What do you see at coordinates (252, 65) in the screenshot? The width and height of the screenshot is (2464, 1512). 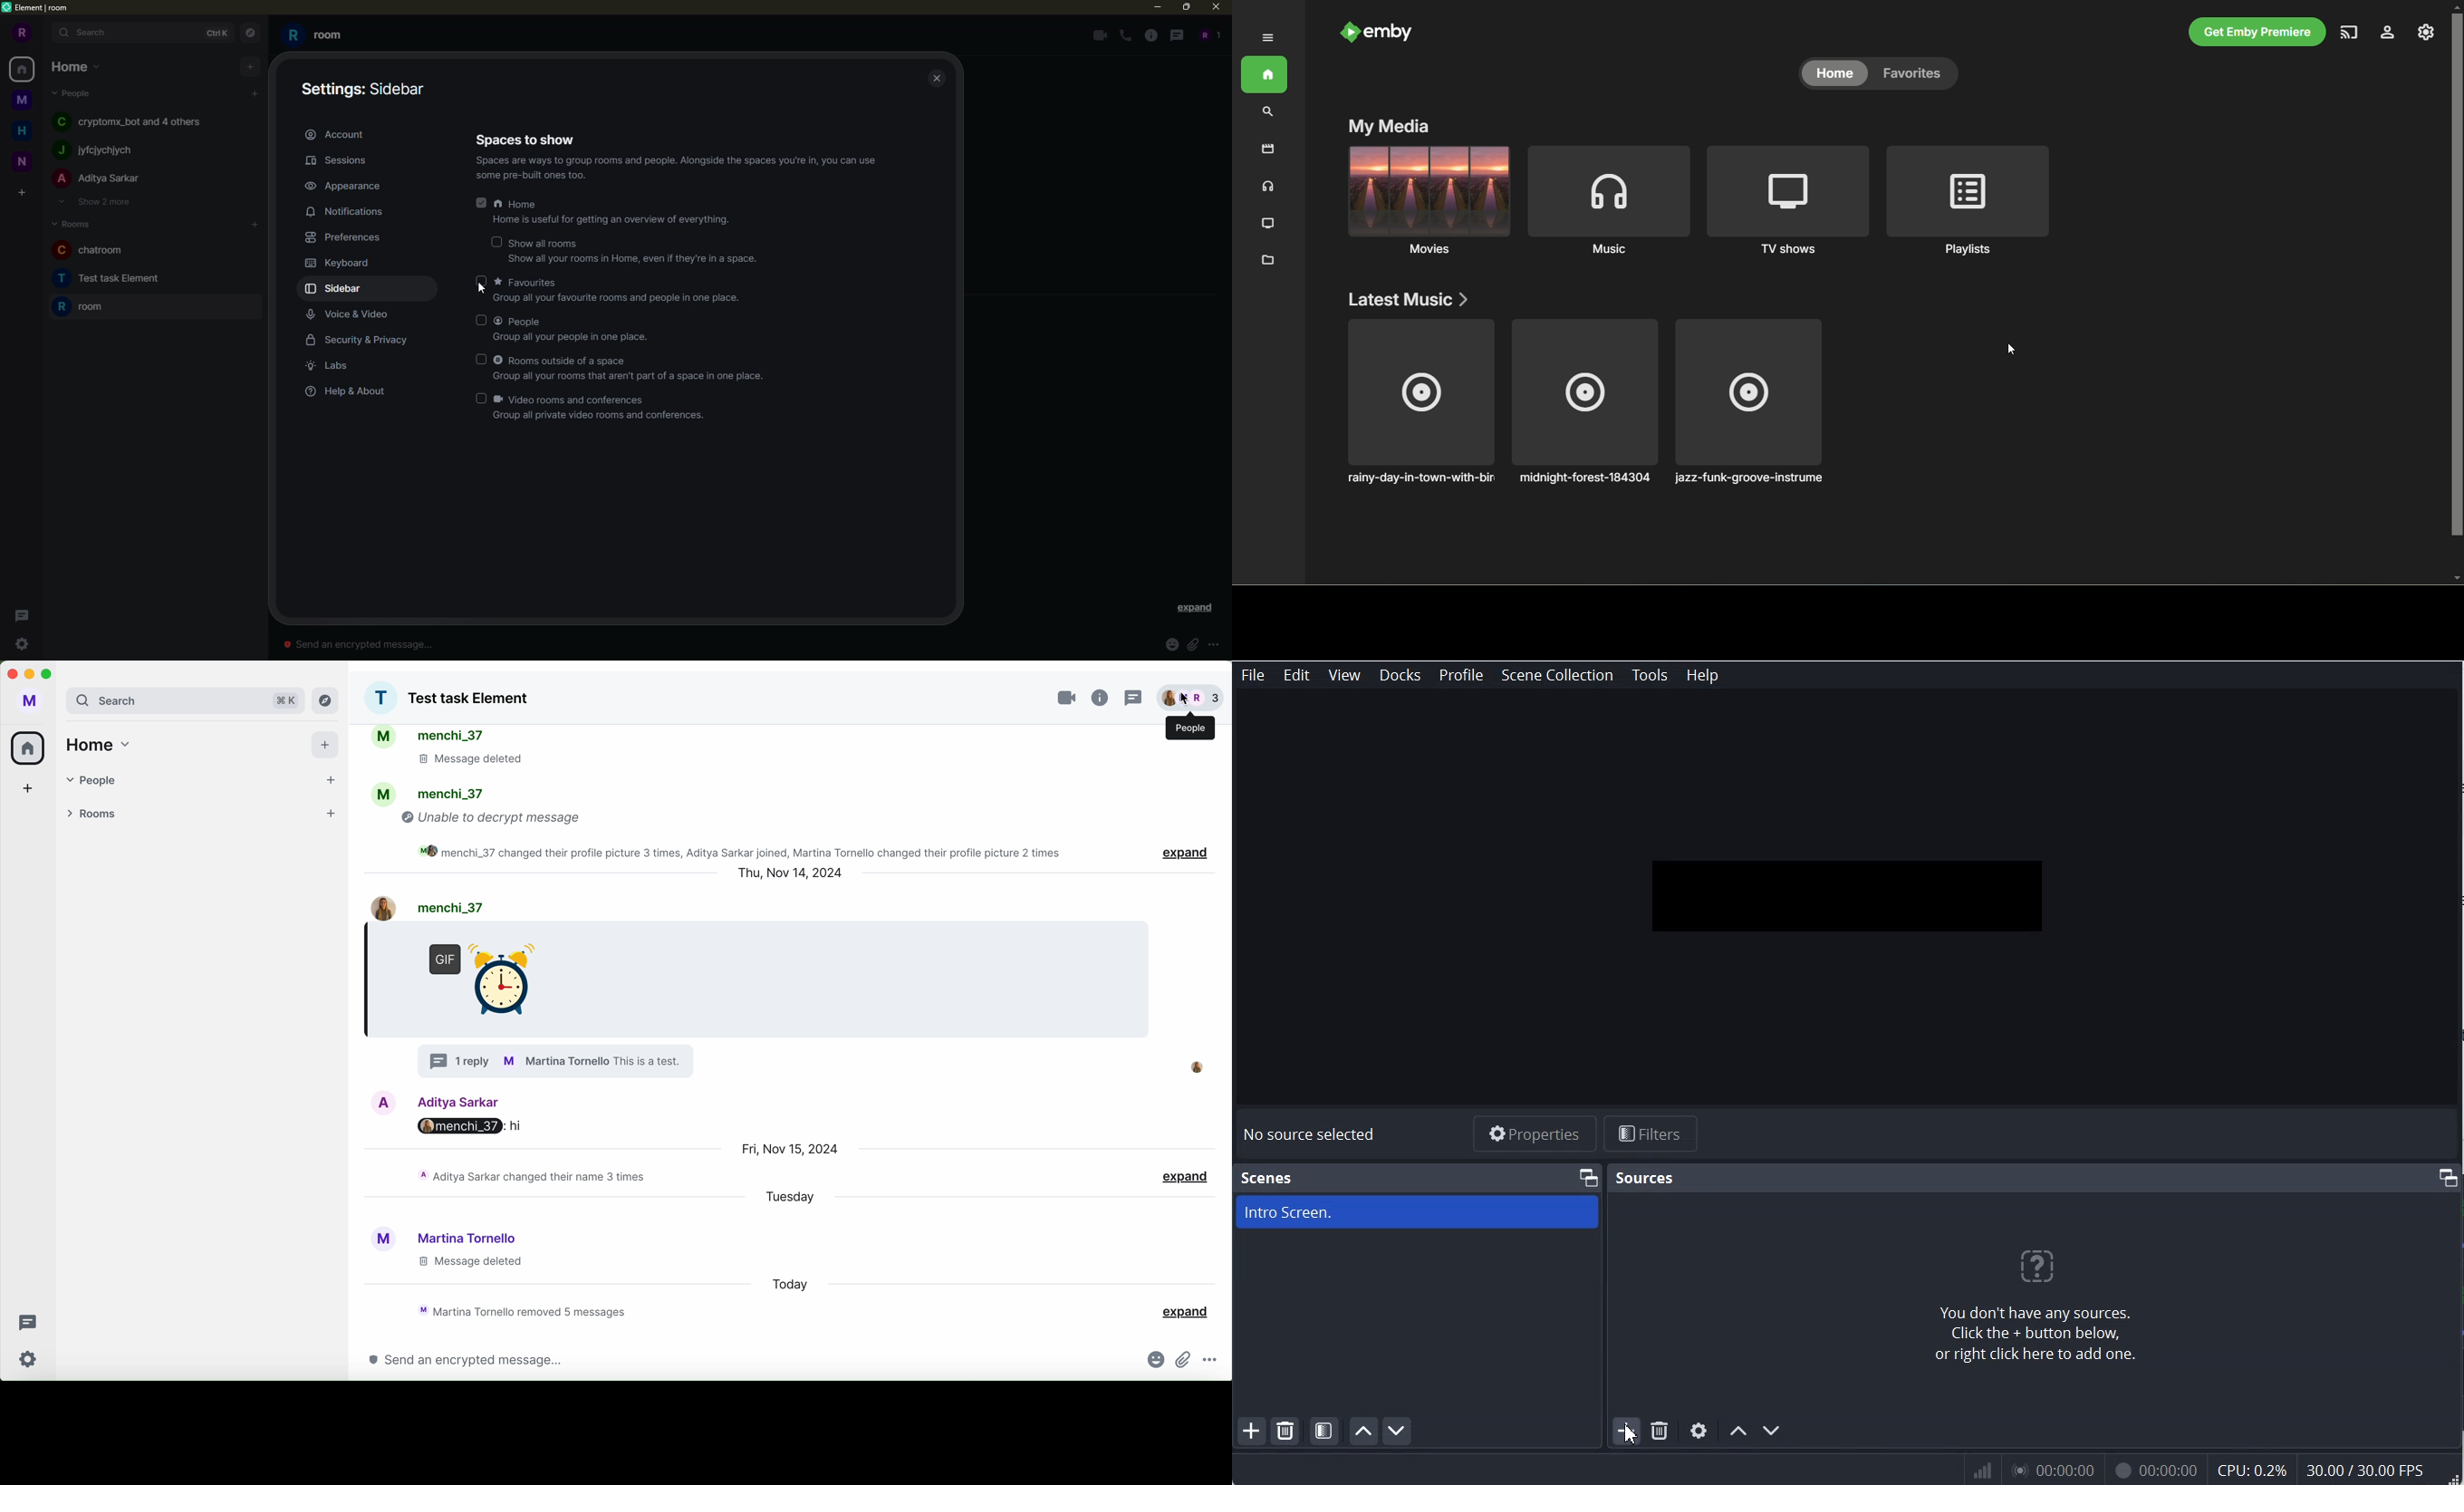 I see `add` at bounding box center [252, 65].